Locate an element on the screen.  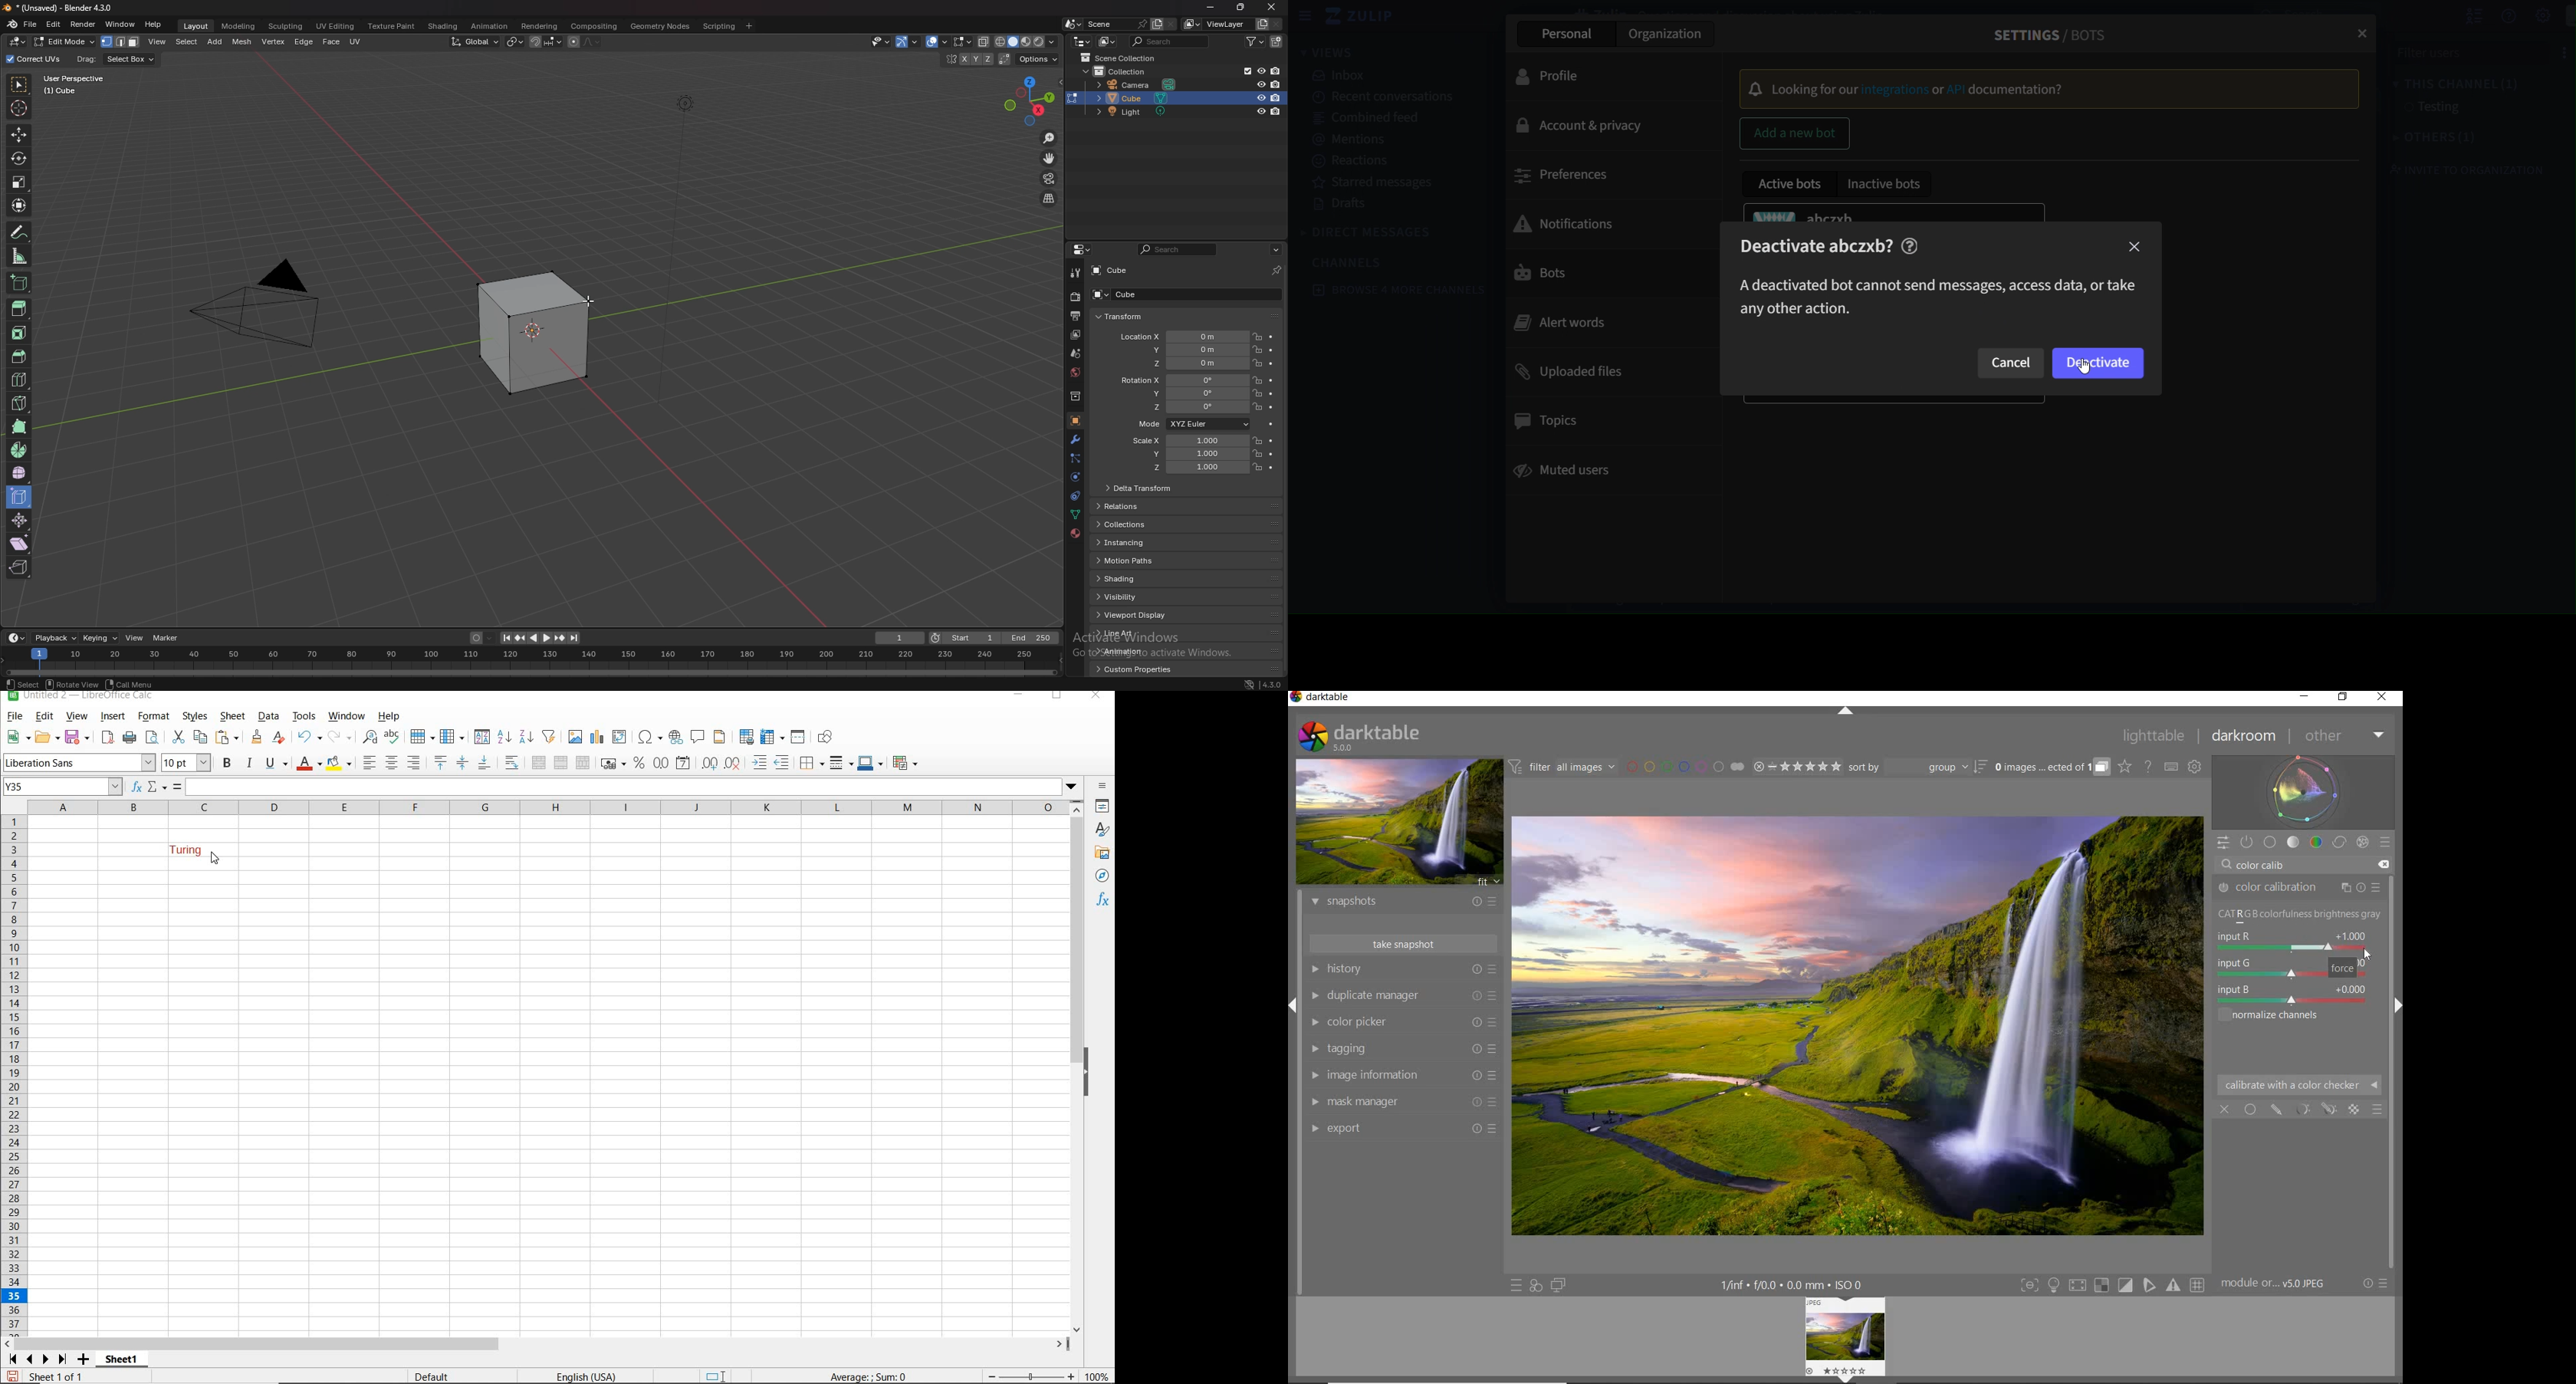
auto keying is located at coordinates (481, 637).